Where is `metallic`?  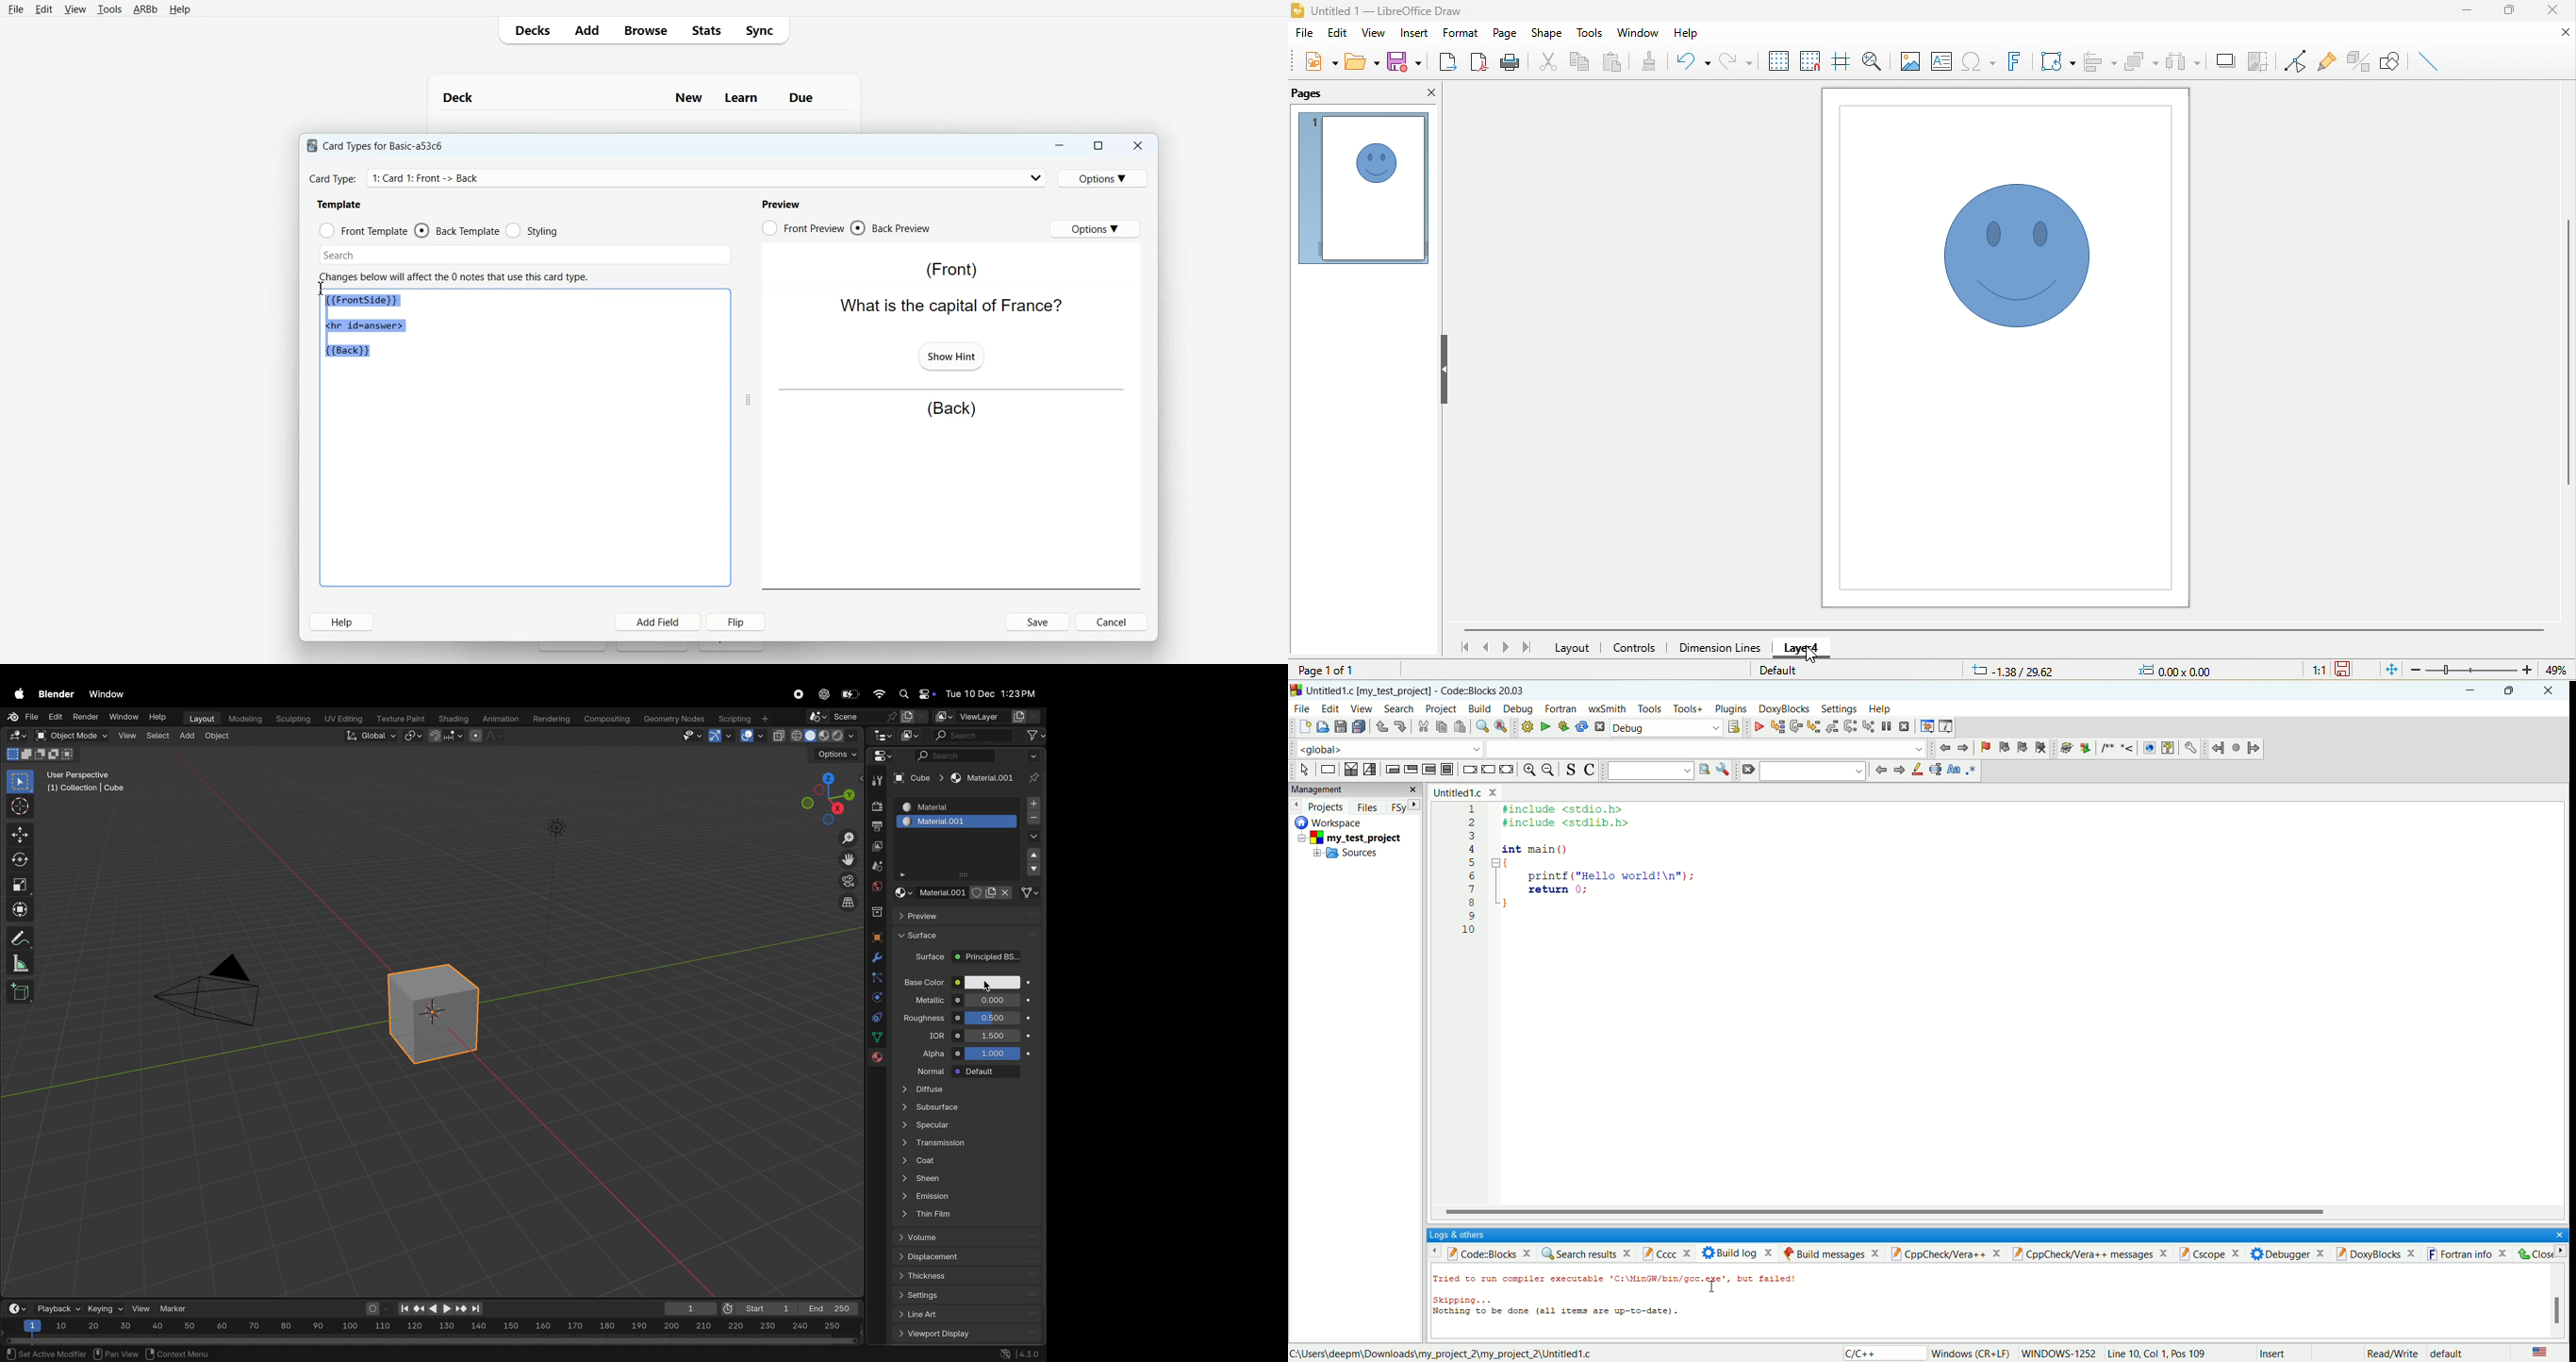
metallic is located at coordinates (922, 999).